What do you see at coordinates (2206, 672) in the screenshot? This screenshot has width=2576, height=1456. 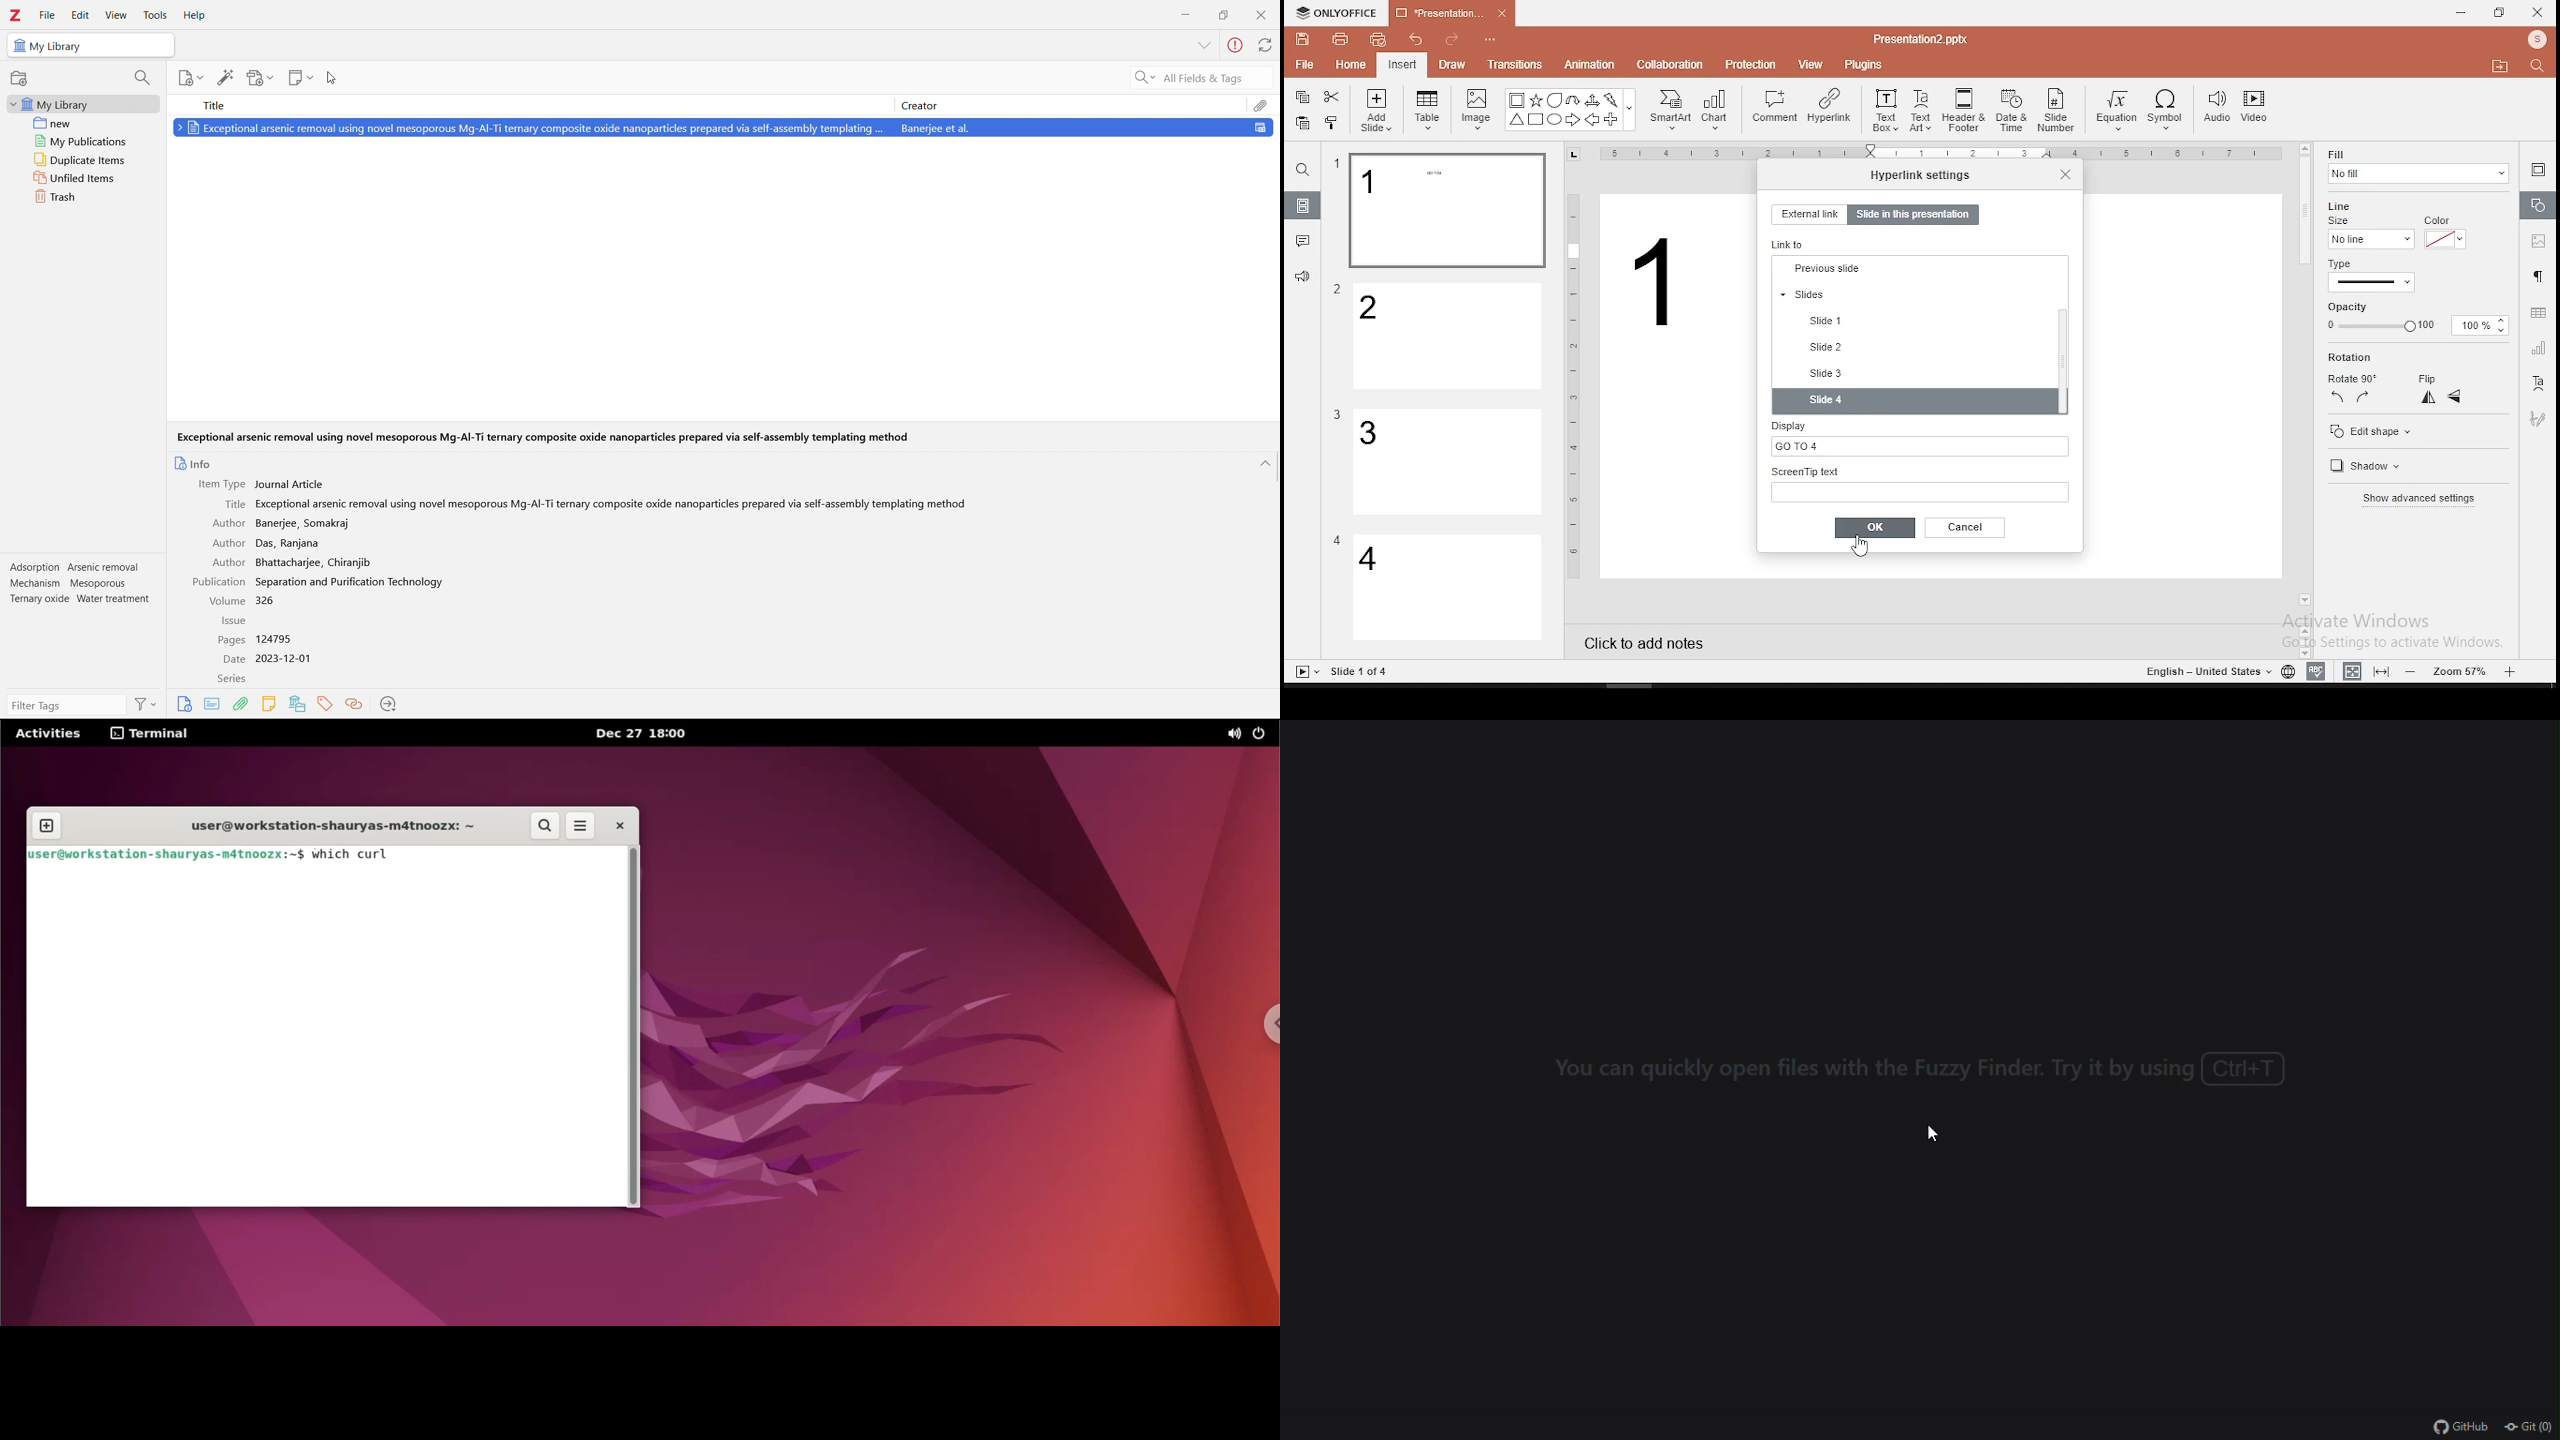 I see `` at bounding box center [2206, 672].